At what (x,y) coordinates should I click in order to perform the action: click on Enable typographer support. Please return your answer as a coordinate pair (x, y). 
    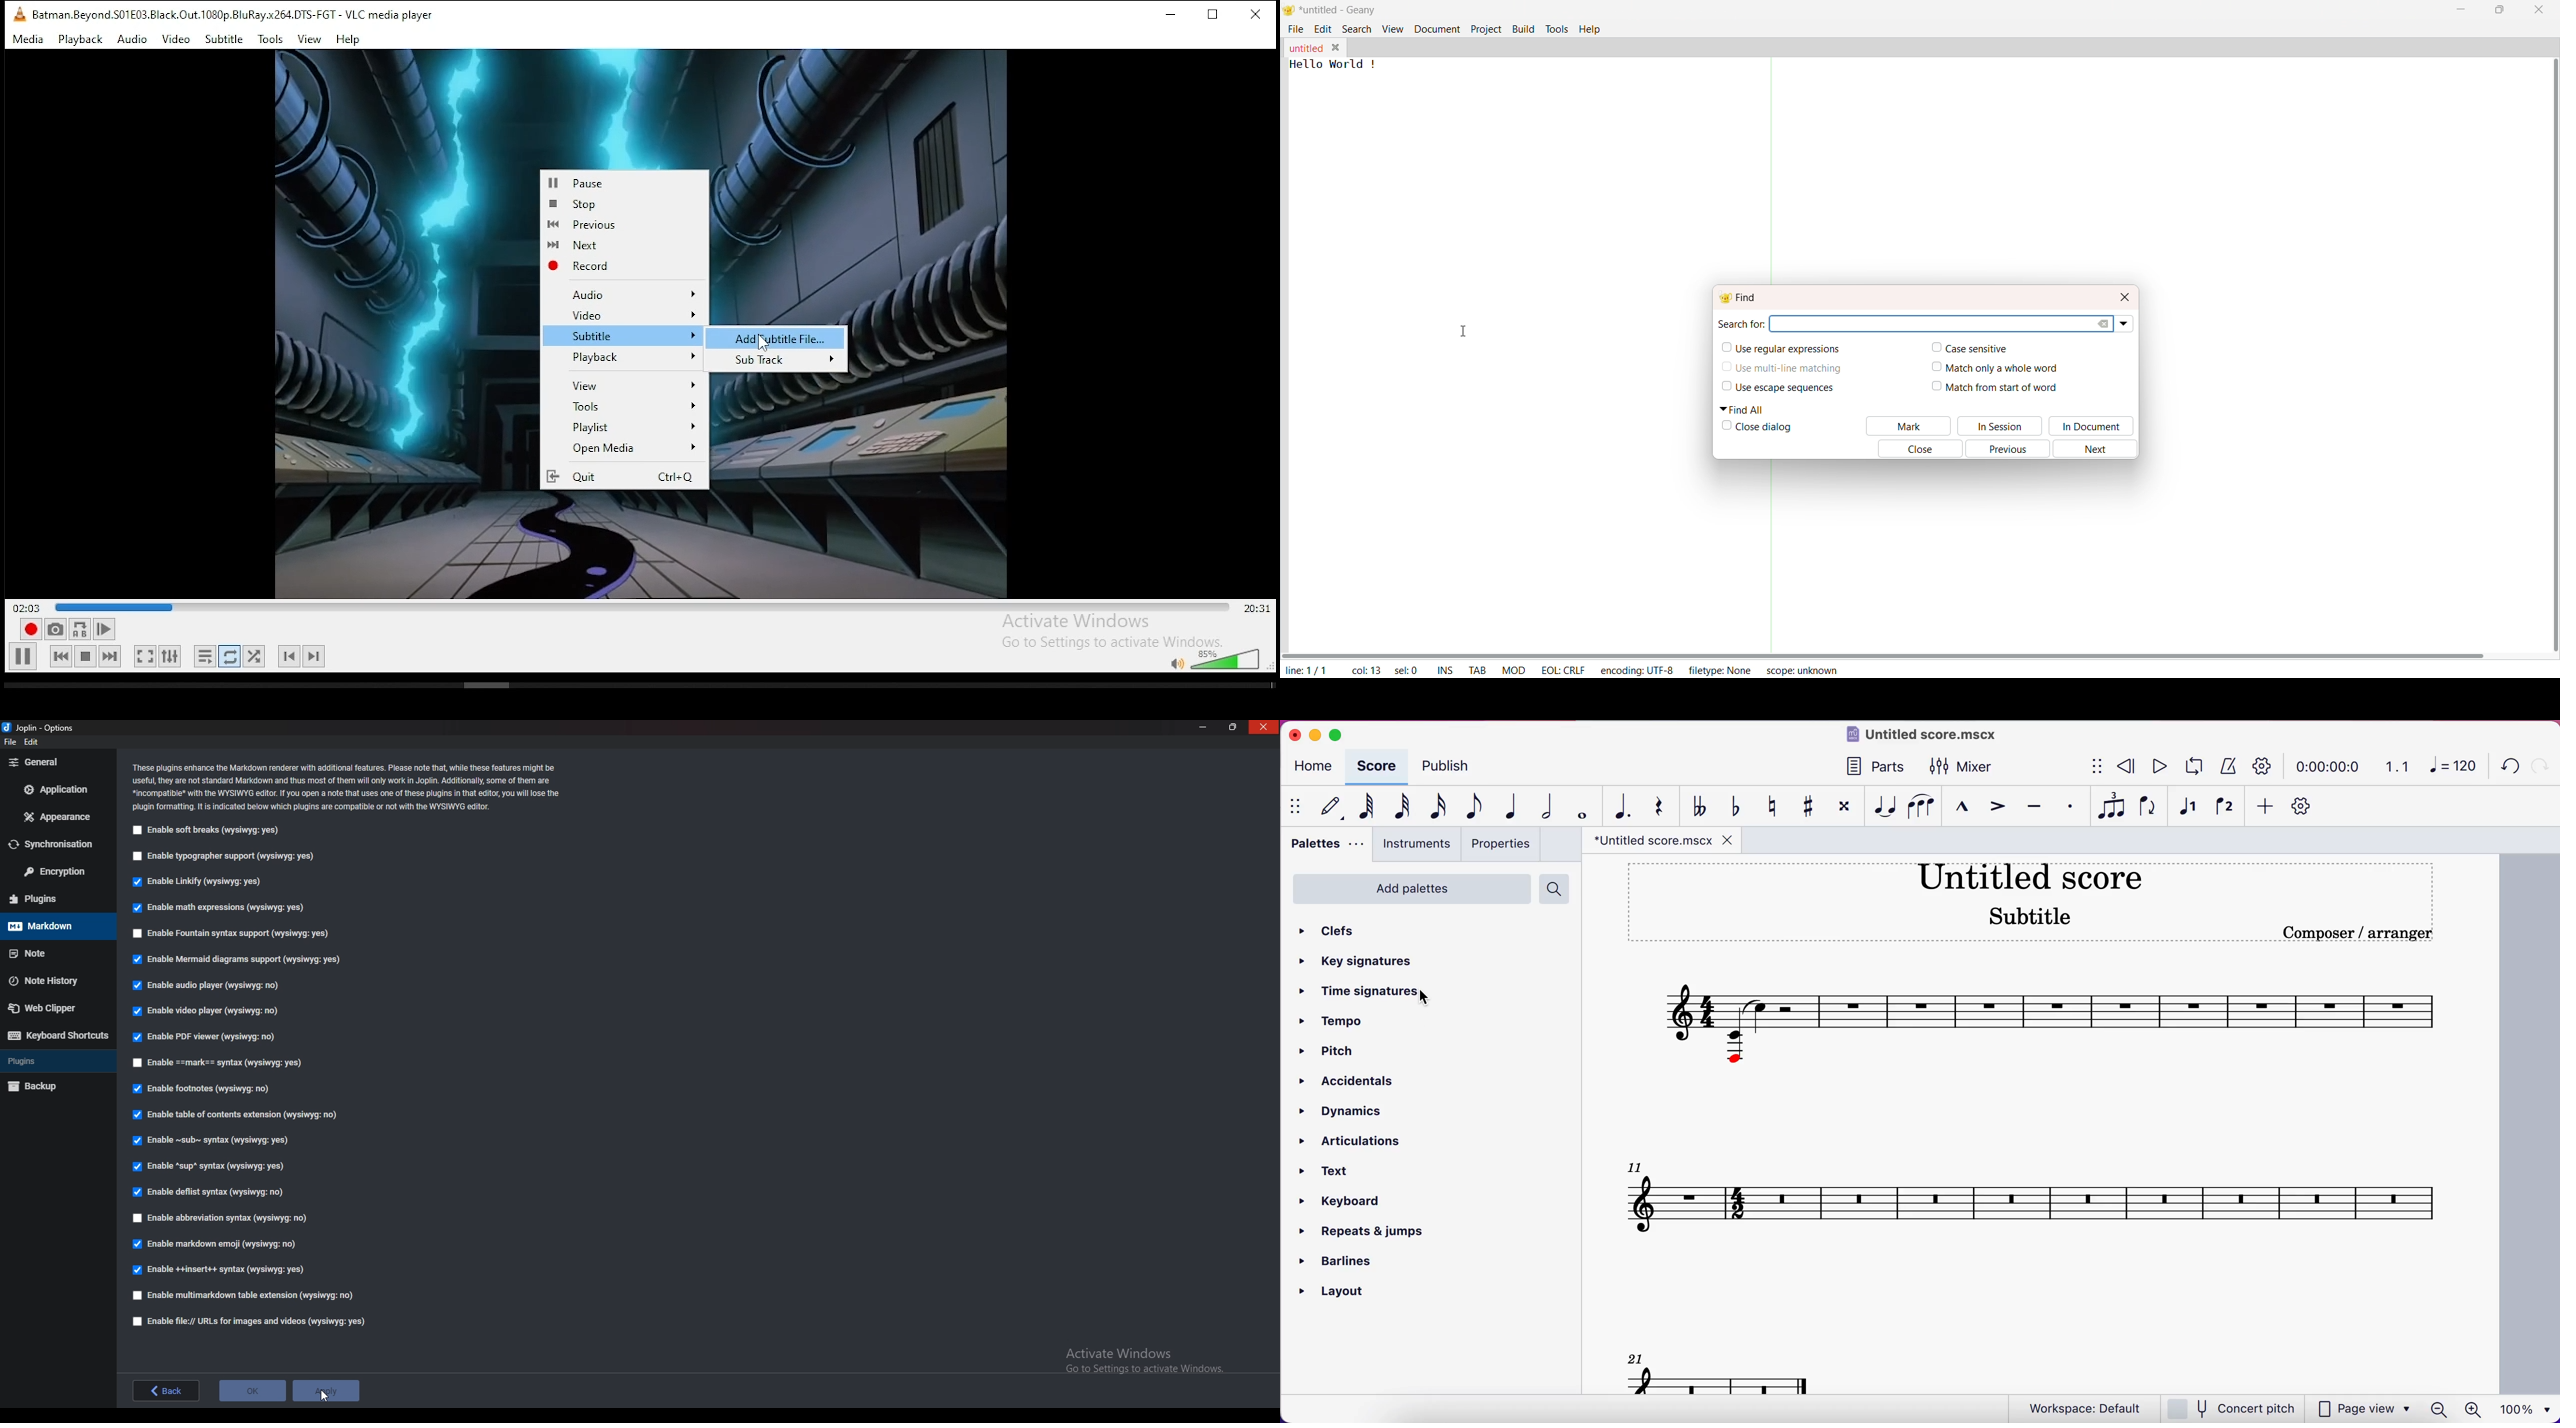
    Looking at the image, I should click on (233, 856).